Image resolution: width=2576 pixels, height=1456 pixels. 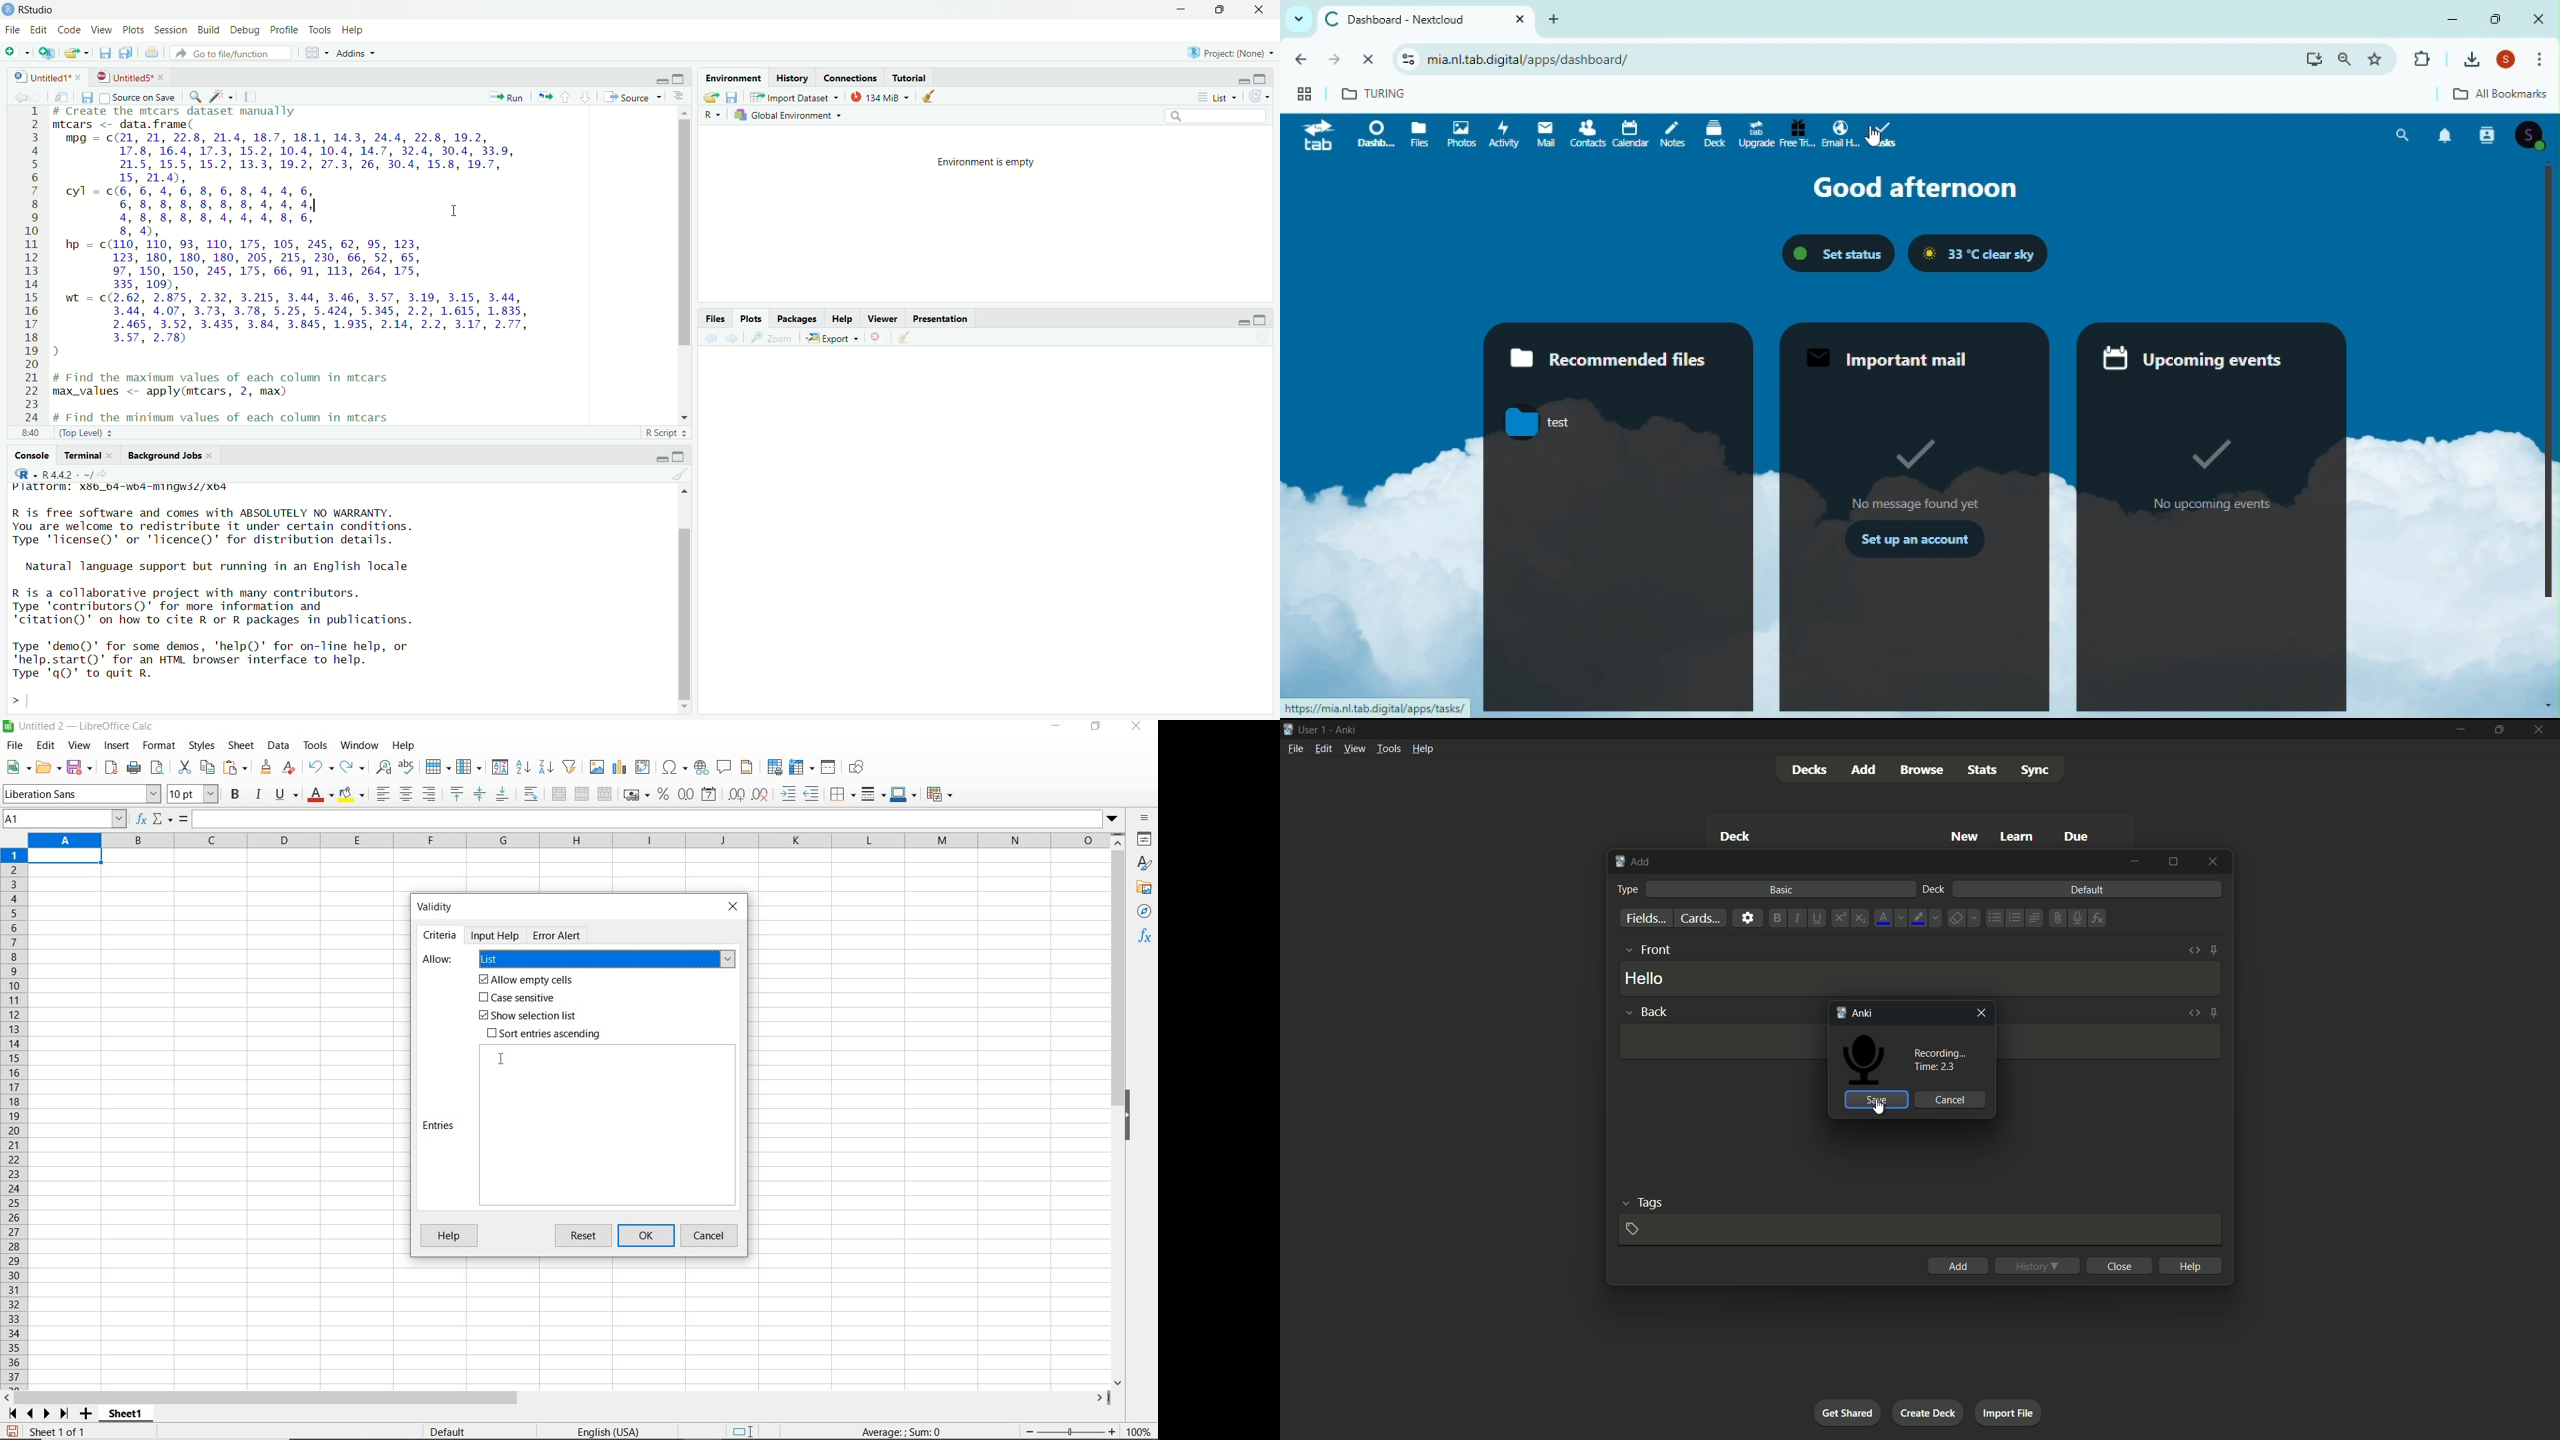 I want to click on format as date, so click(x=710, y=794).